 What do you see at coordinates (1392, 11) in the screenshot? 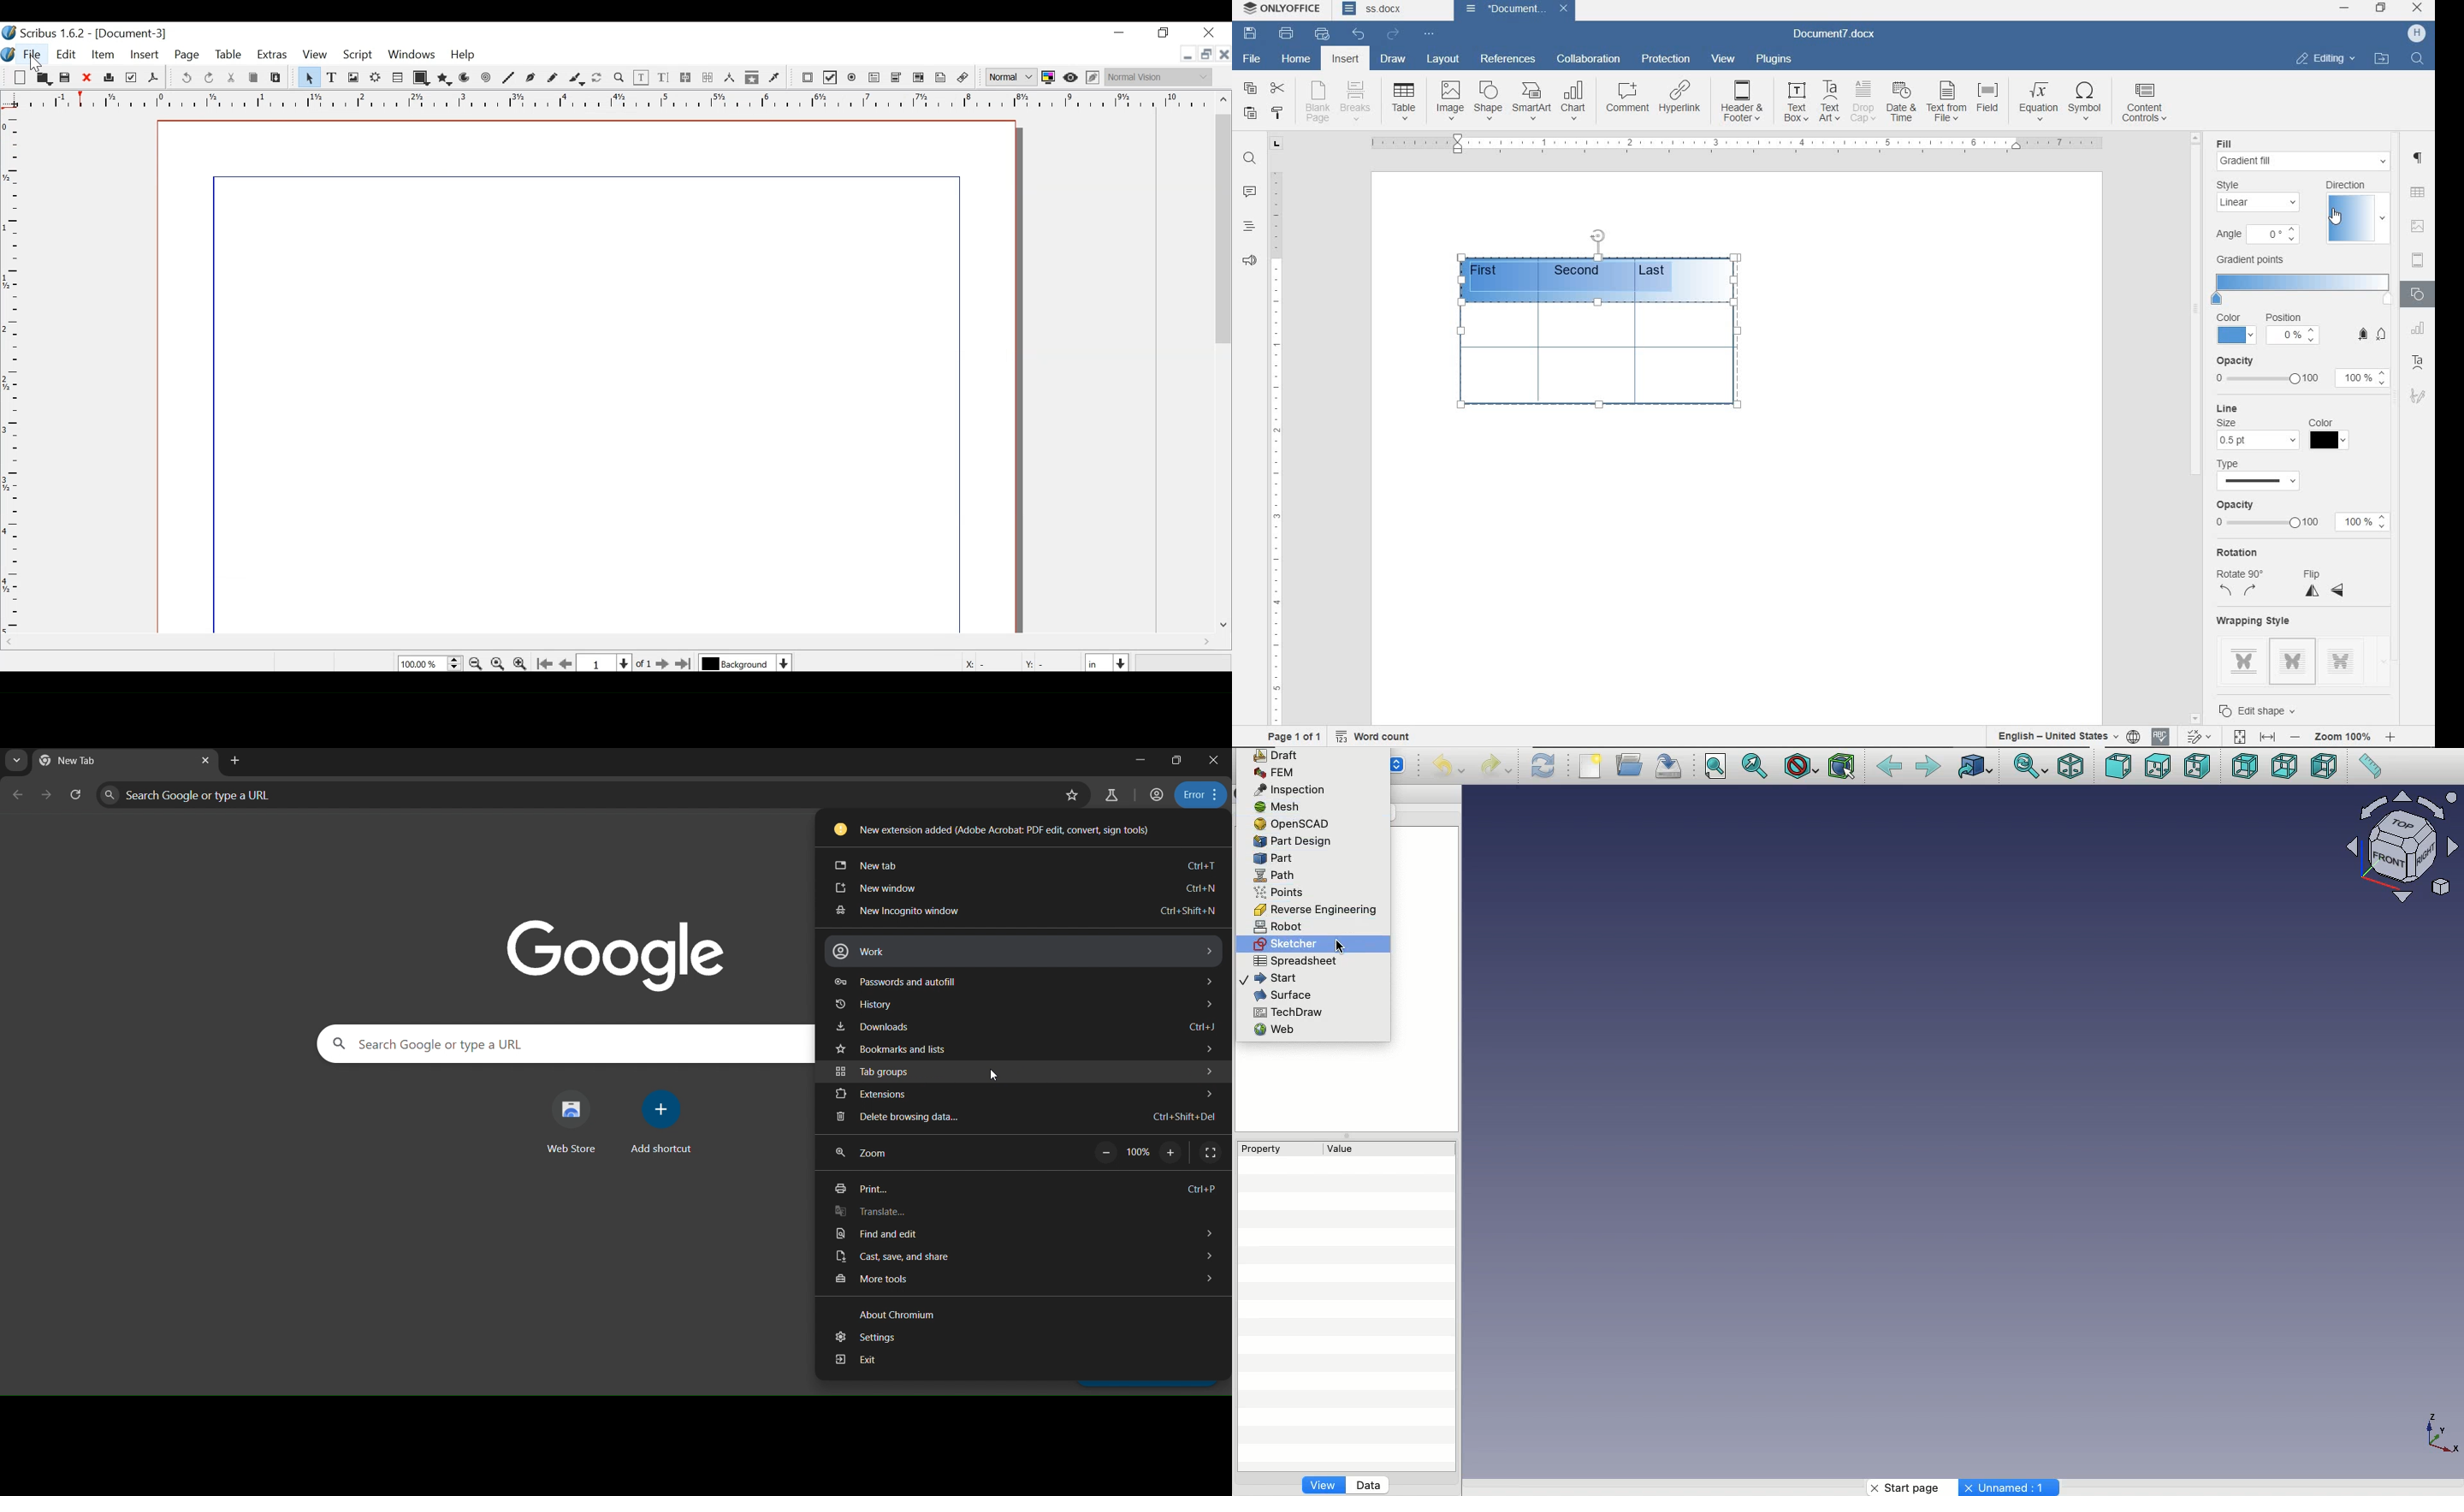
I see `document names` at bounding box center [1392, 11].